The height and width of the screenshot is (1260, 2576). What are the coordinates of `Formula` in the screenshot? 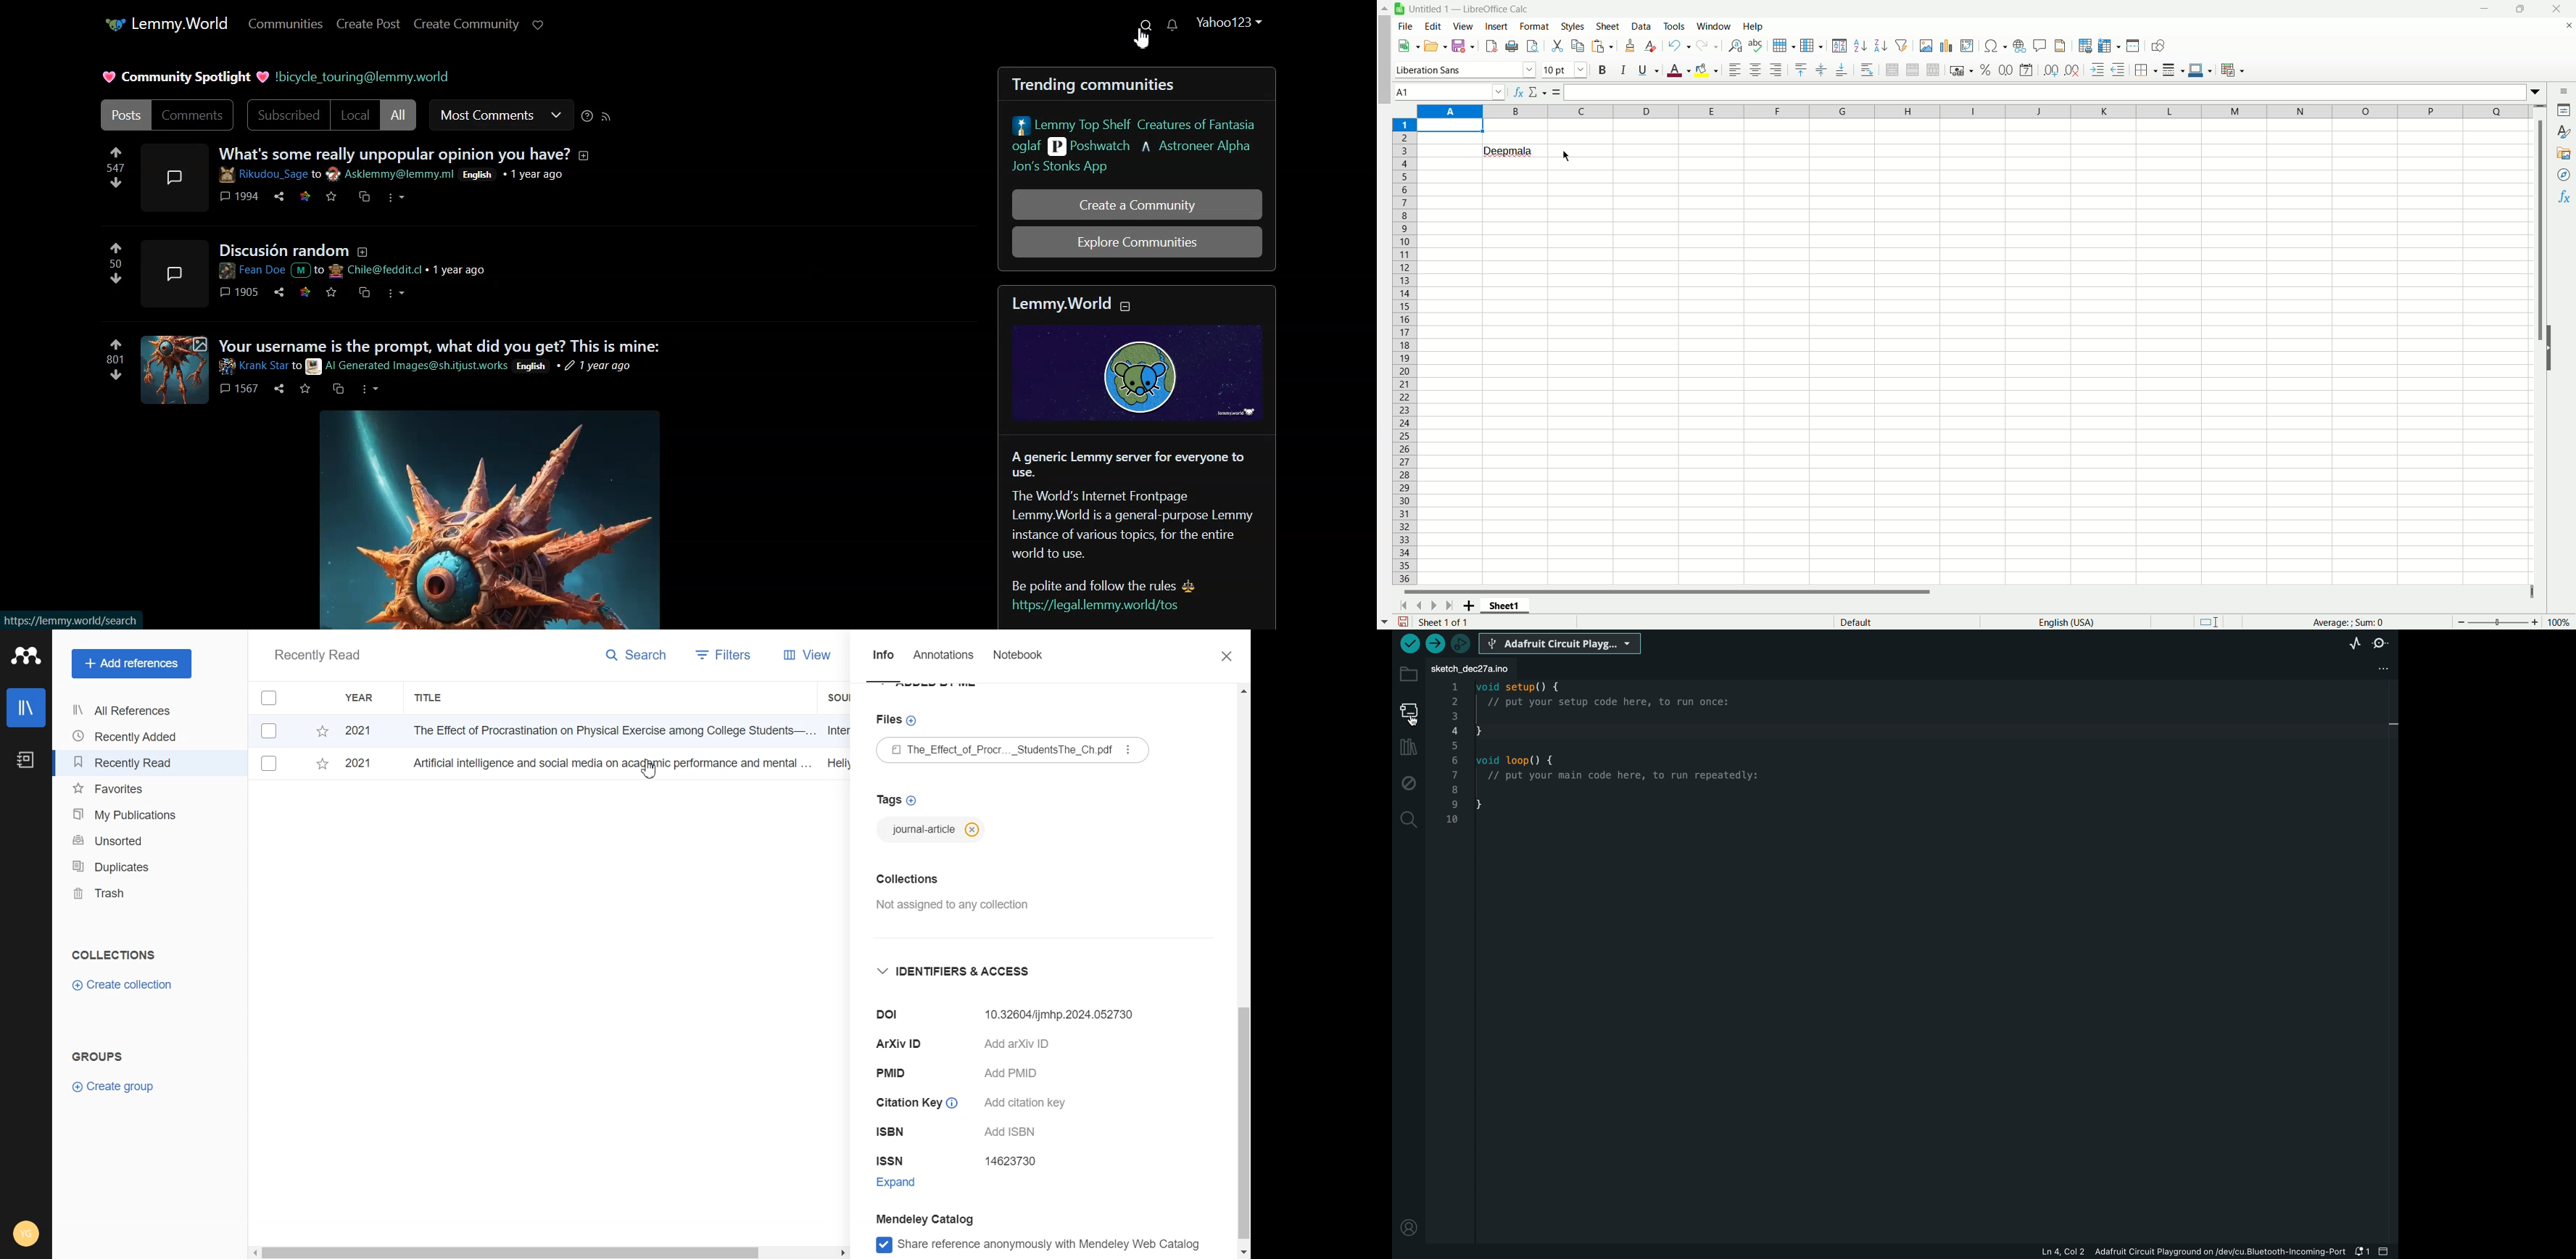 It's located at (1557, 92).